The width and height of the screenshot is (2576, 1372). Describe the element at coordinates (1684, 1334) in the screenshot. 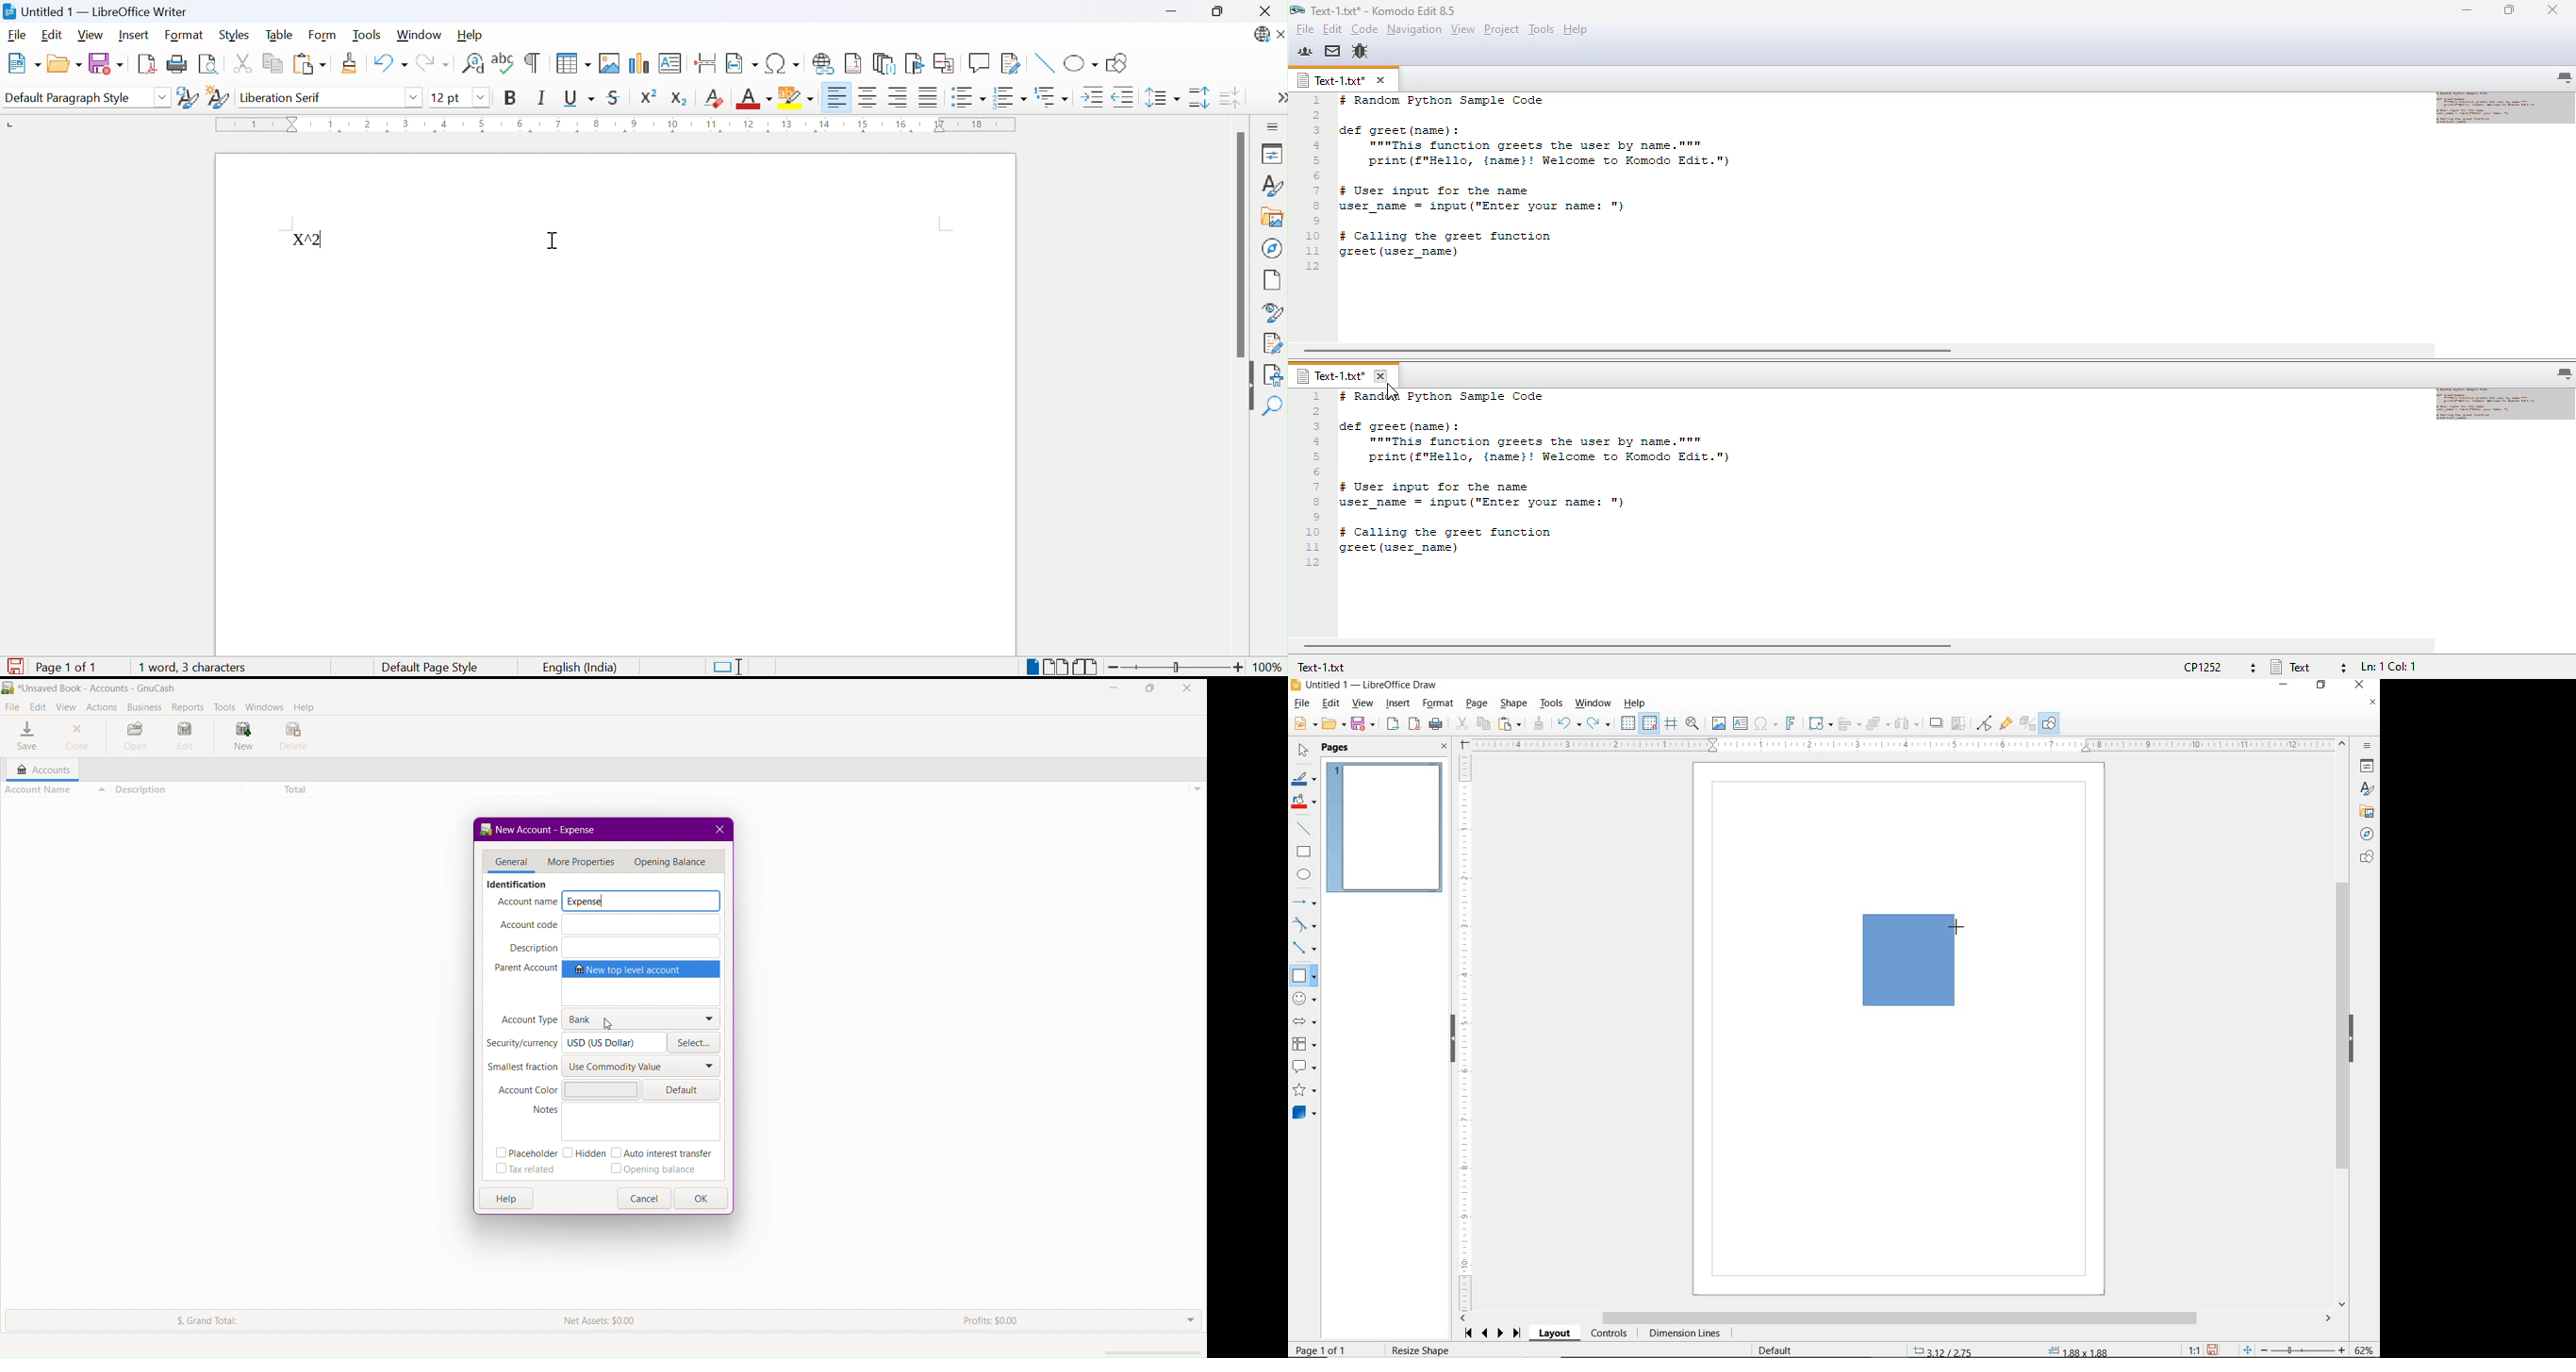

I see `DIMENSION LINES` at that location.